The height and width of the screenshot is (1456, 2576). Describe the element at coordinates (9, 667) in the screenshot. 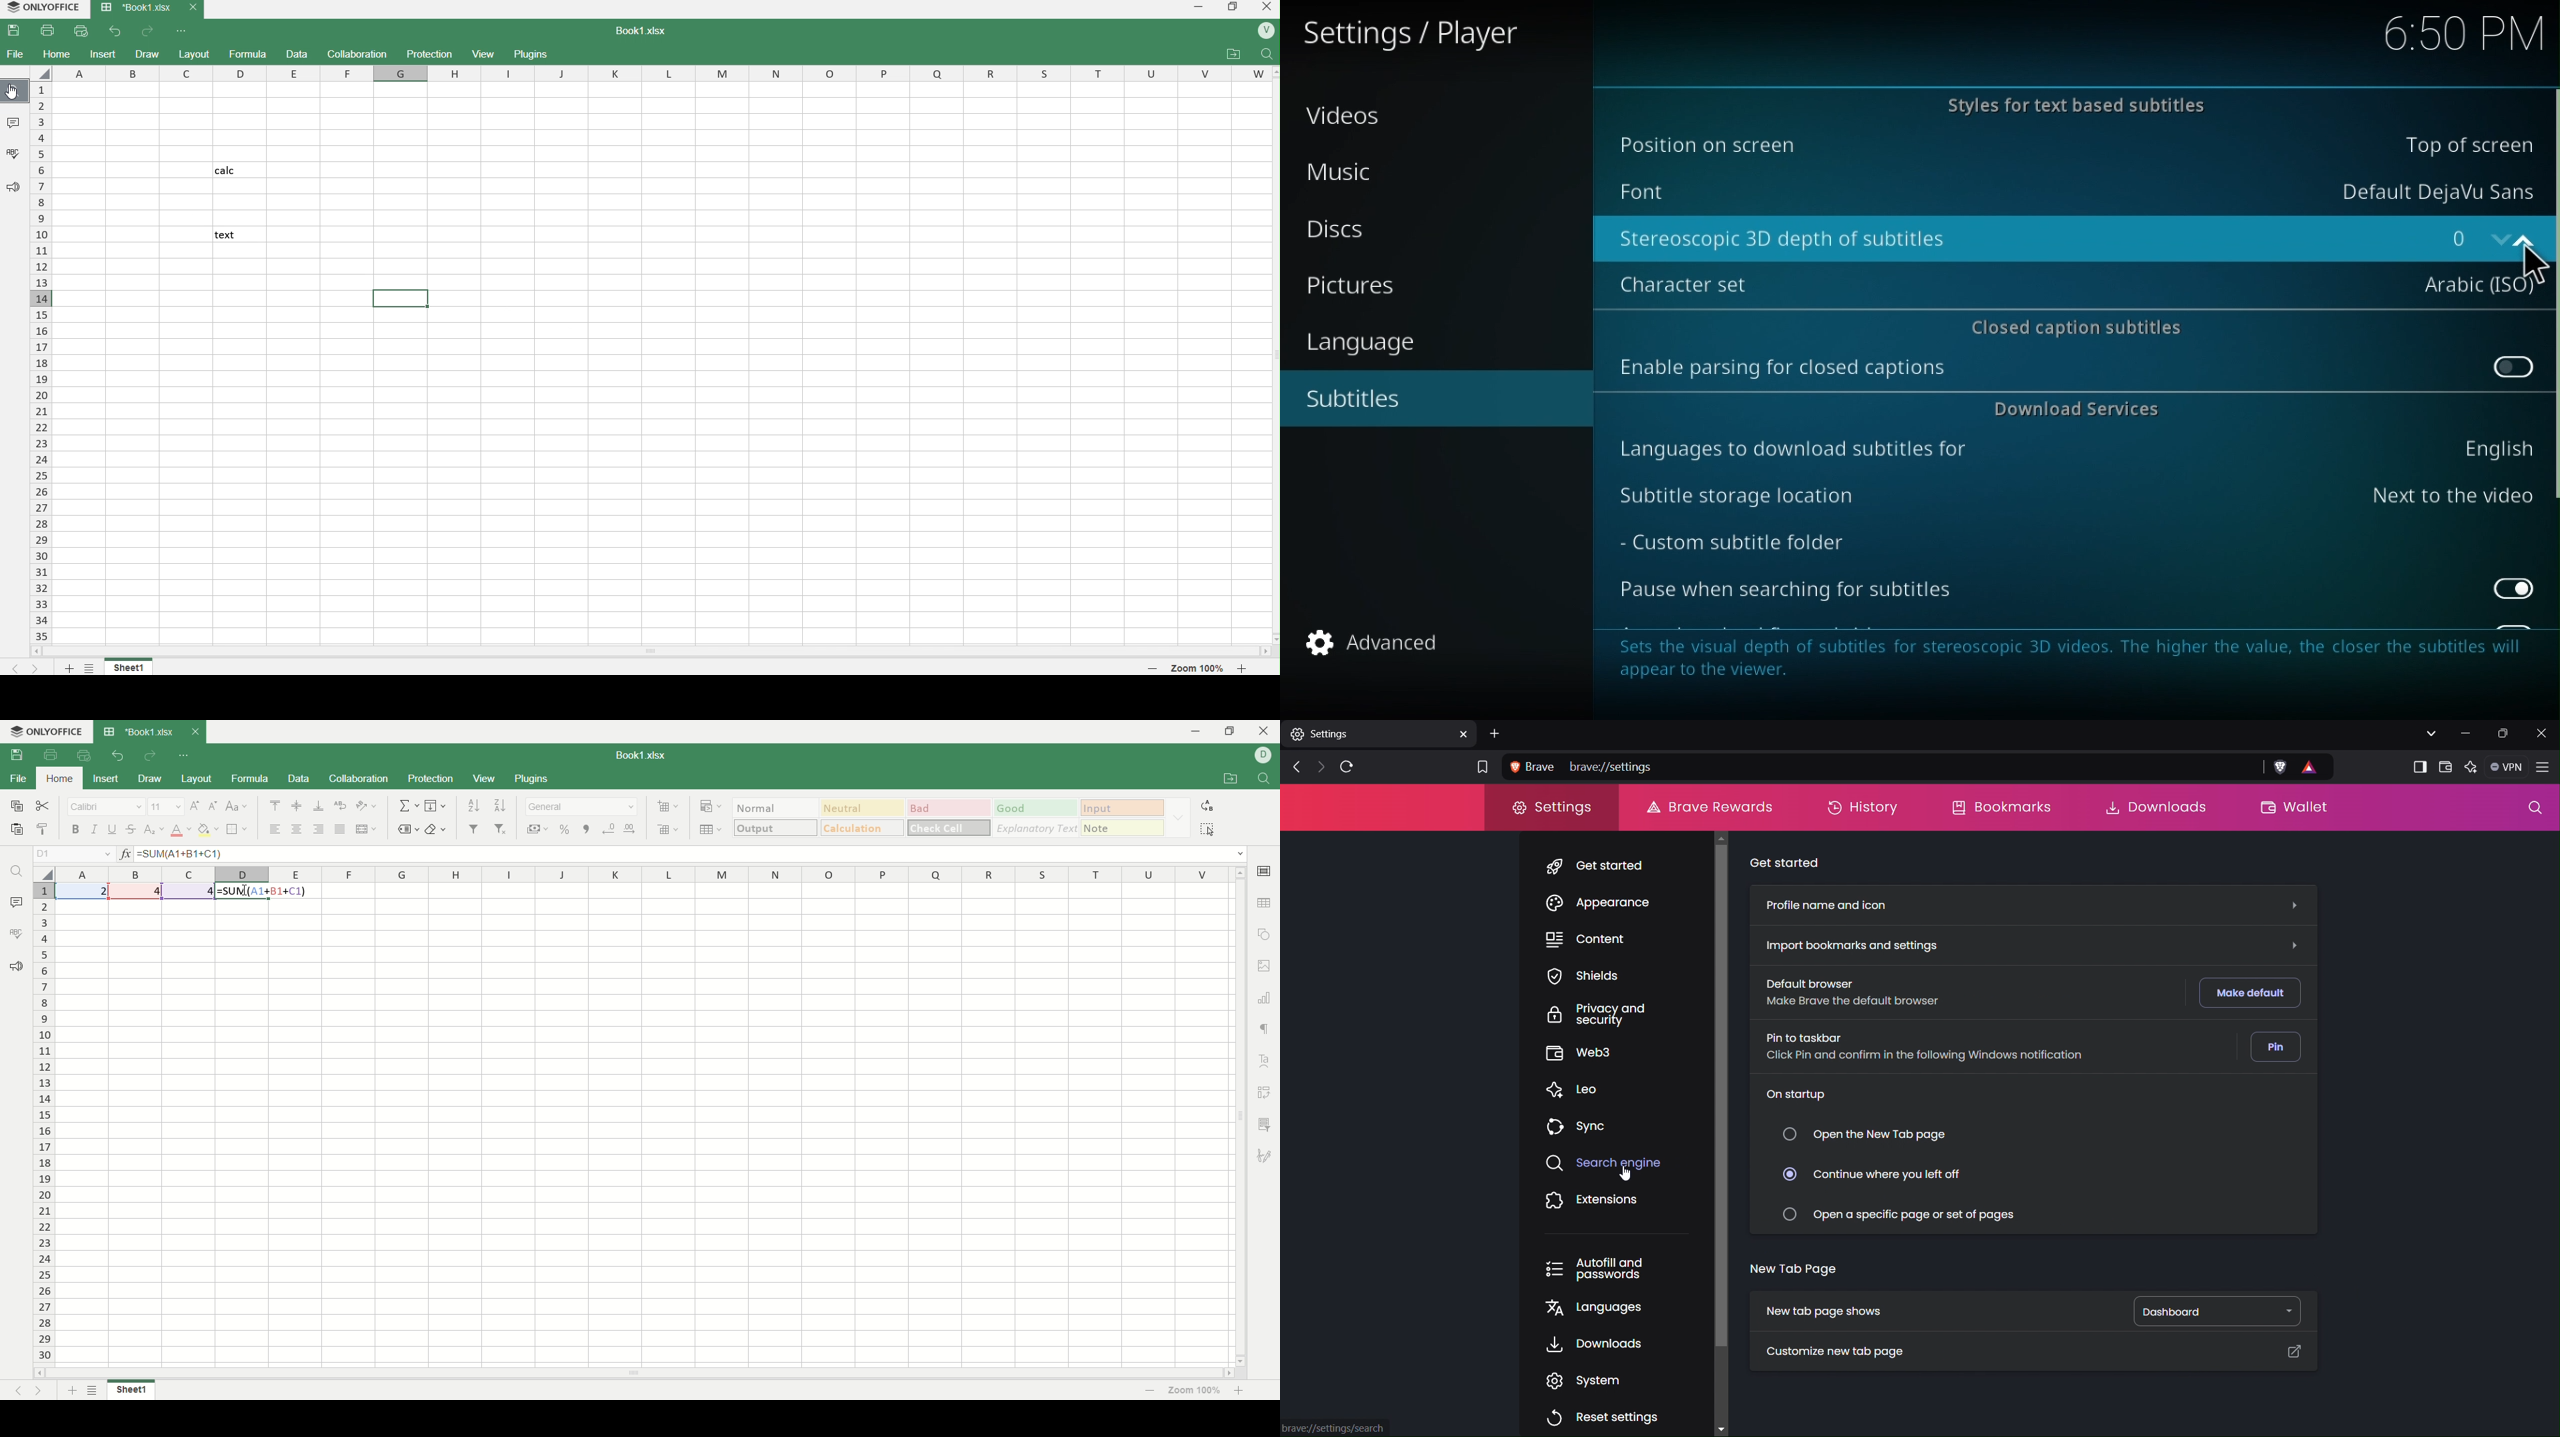

I see `previous sheet` at that location.